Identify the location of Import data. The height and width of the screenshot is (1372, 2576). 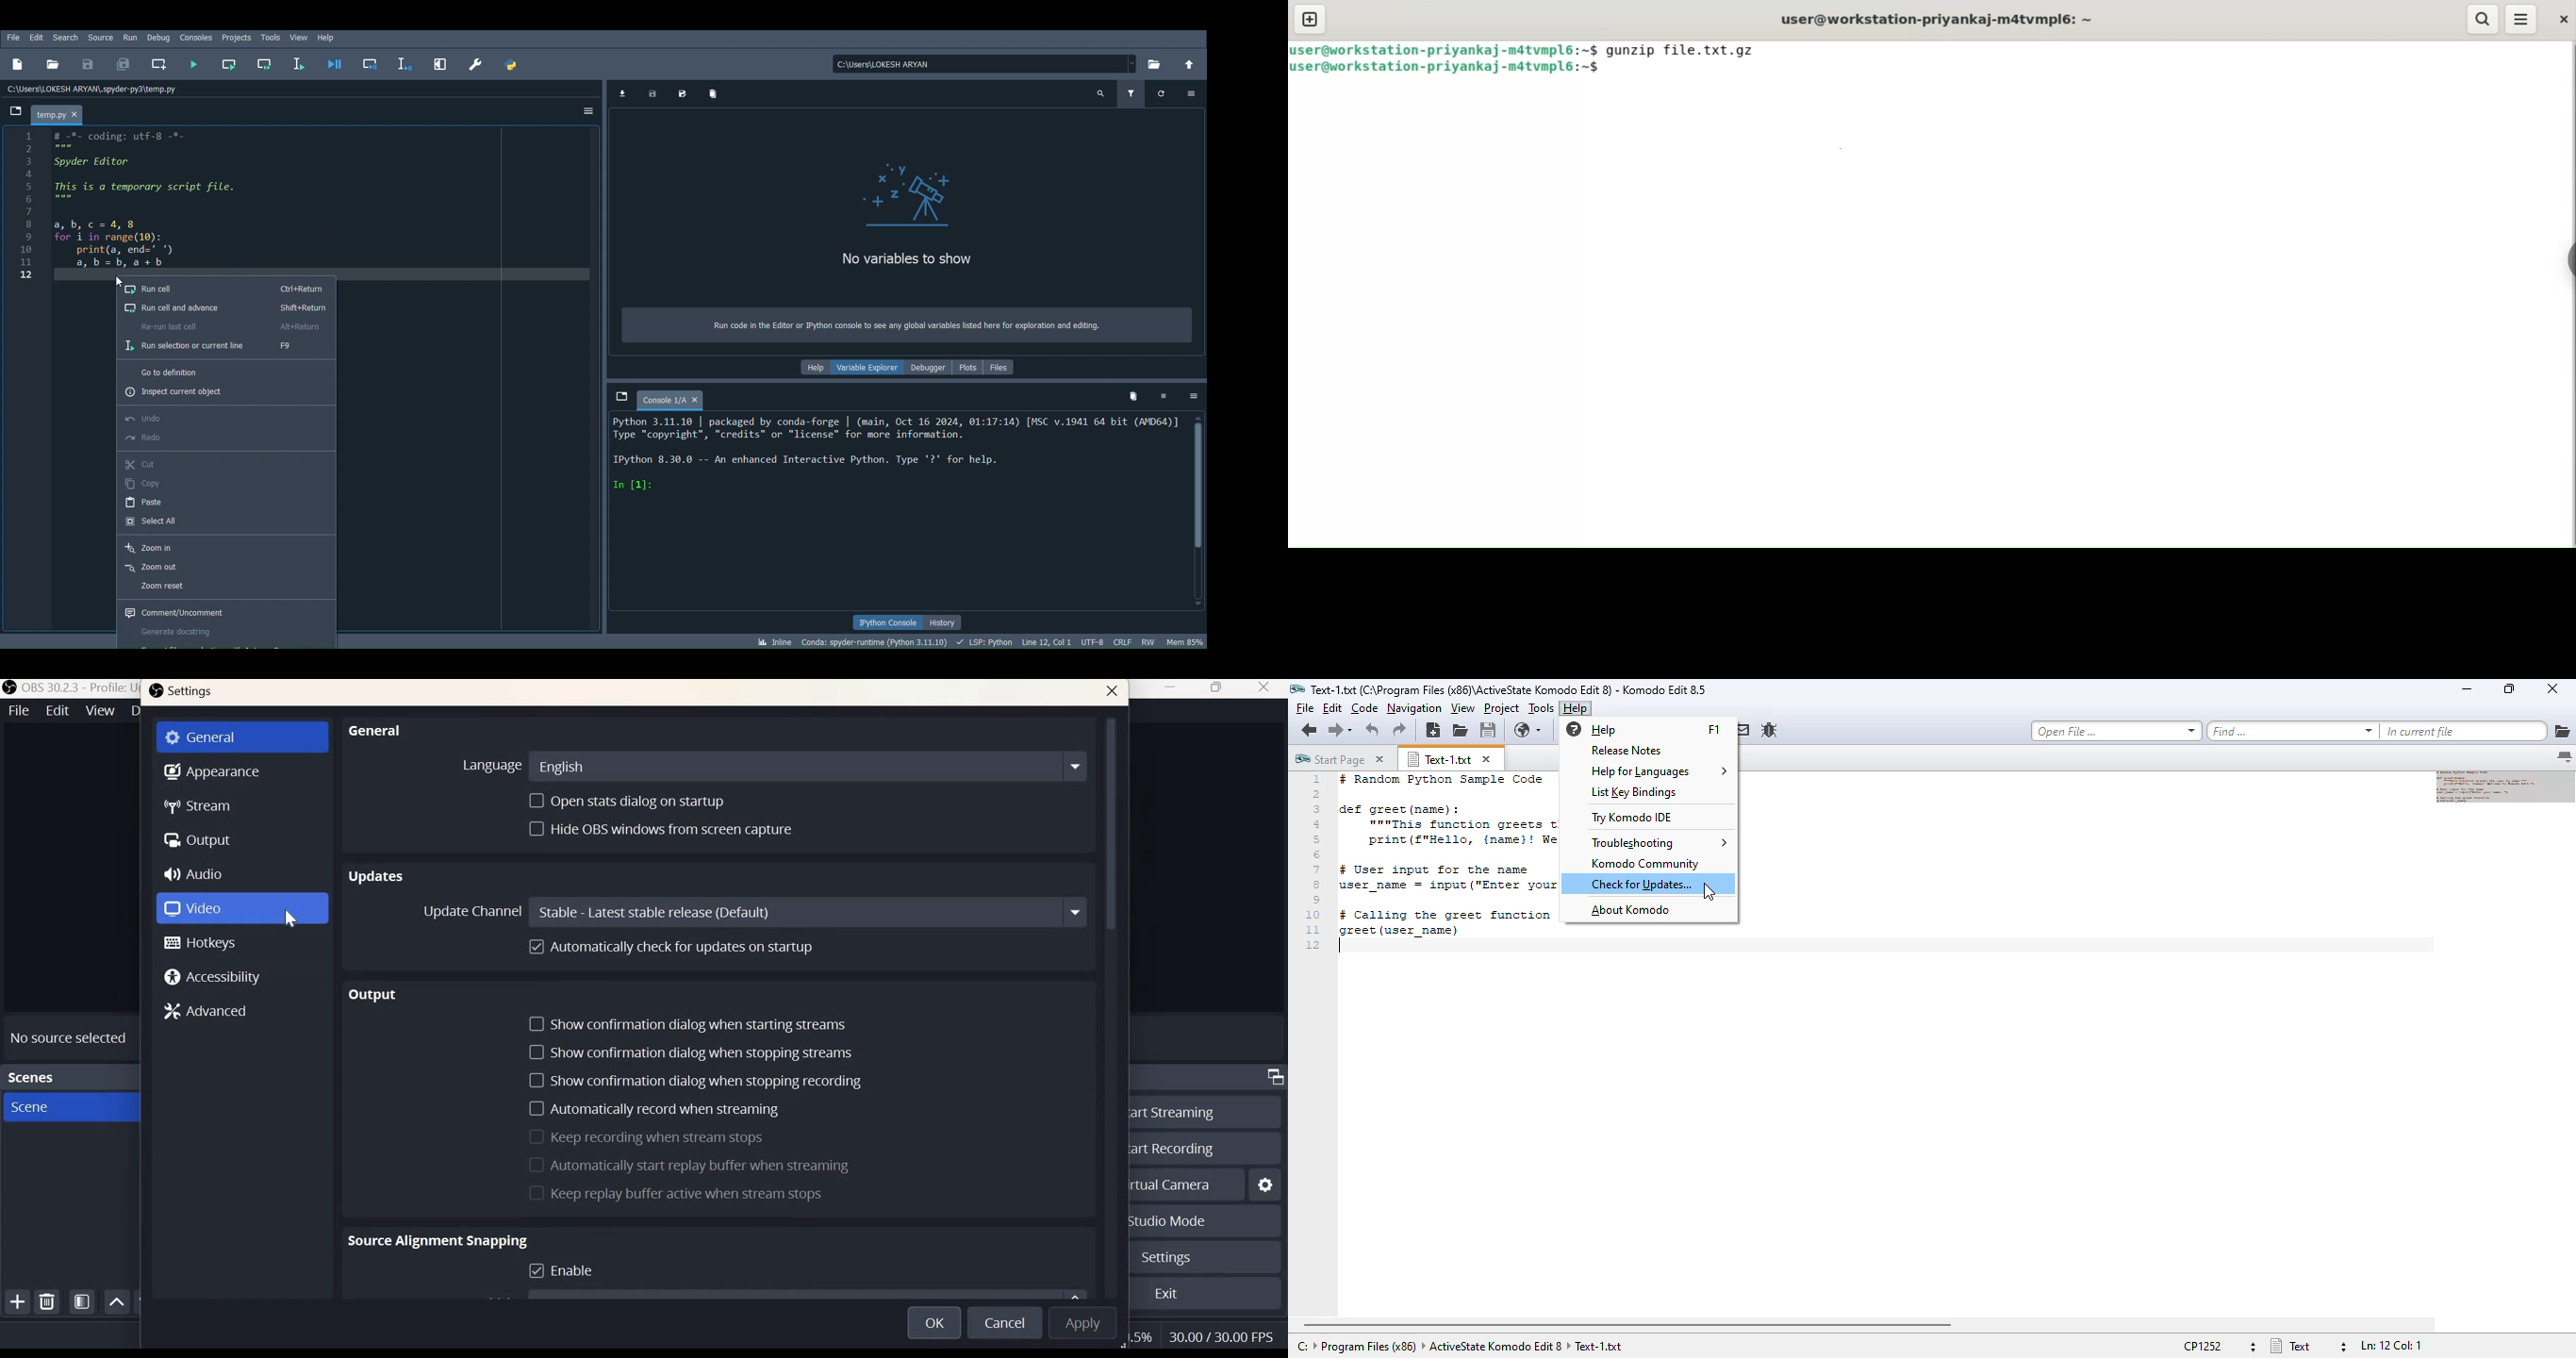
(624, 91).